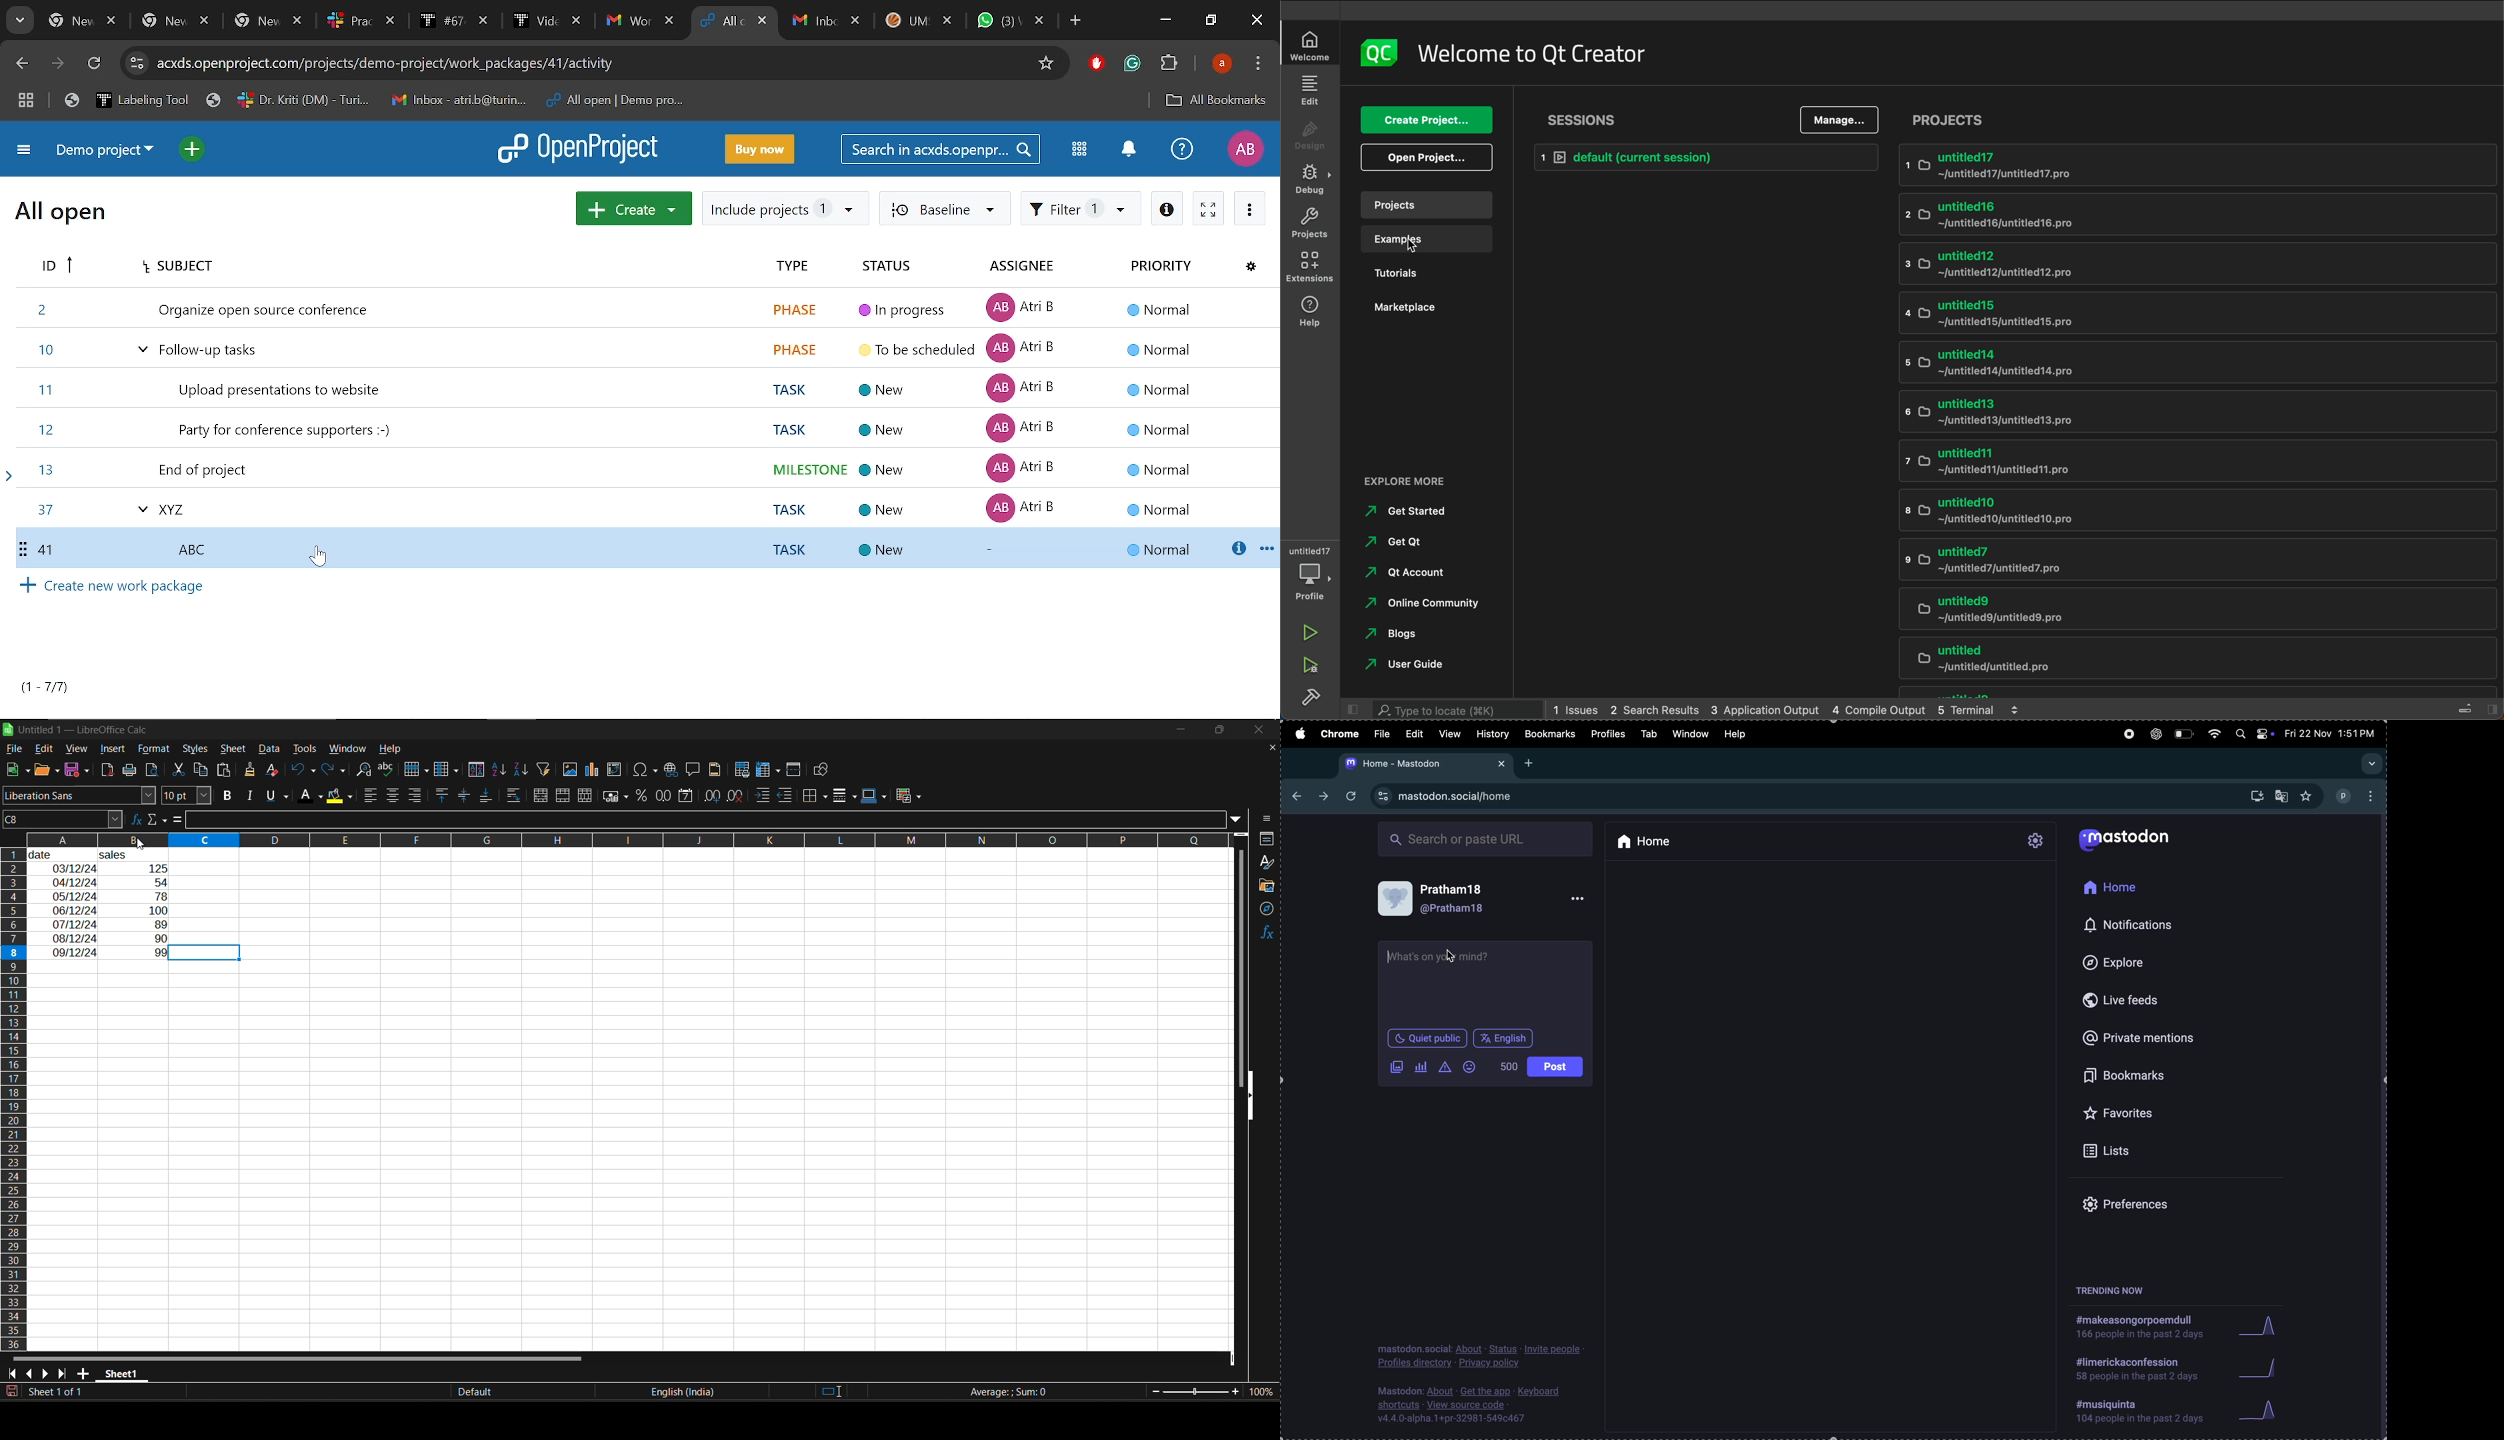  What do you see at coordinates (1422, 276) in the screenshot?
I see `tutorials` at bounding box center [1422, 276].